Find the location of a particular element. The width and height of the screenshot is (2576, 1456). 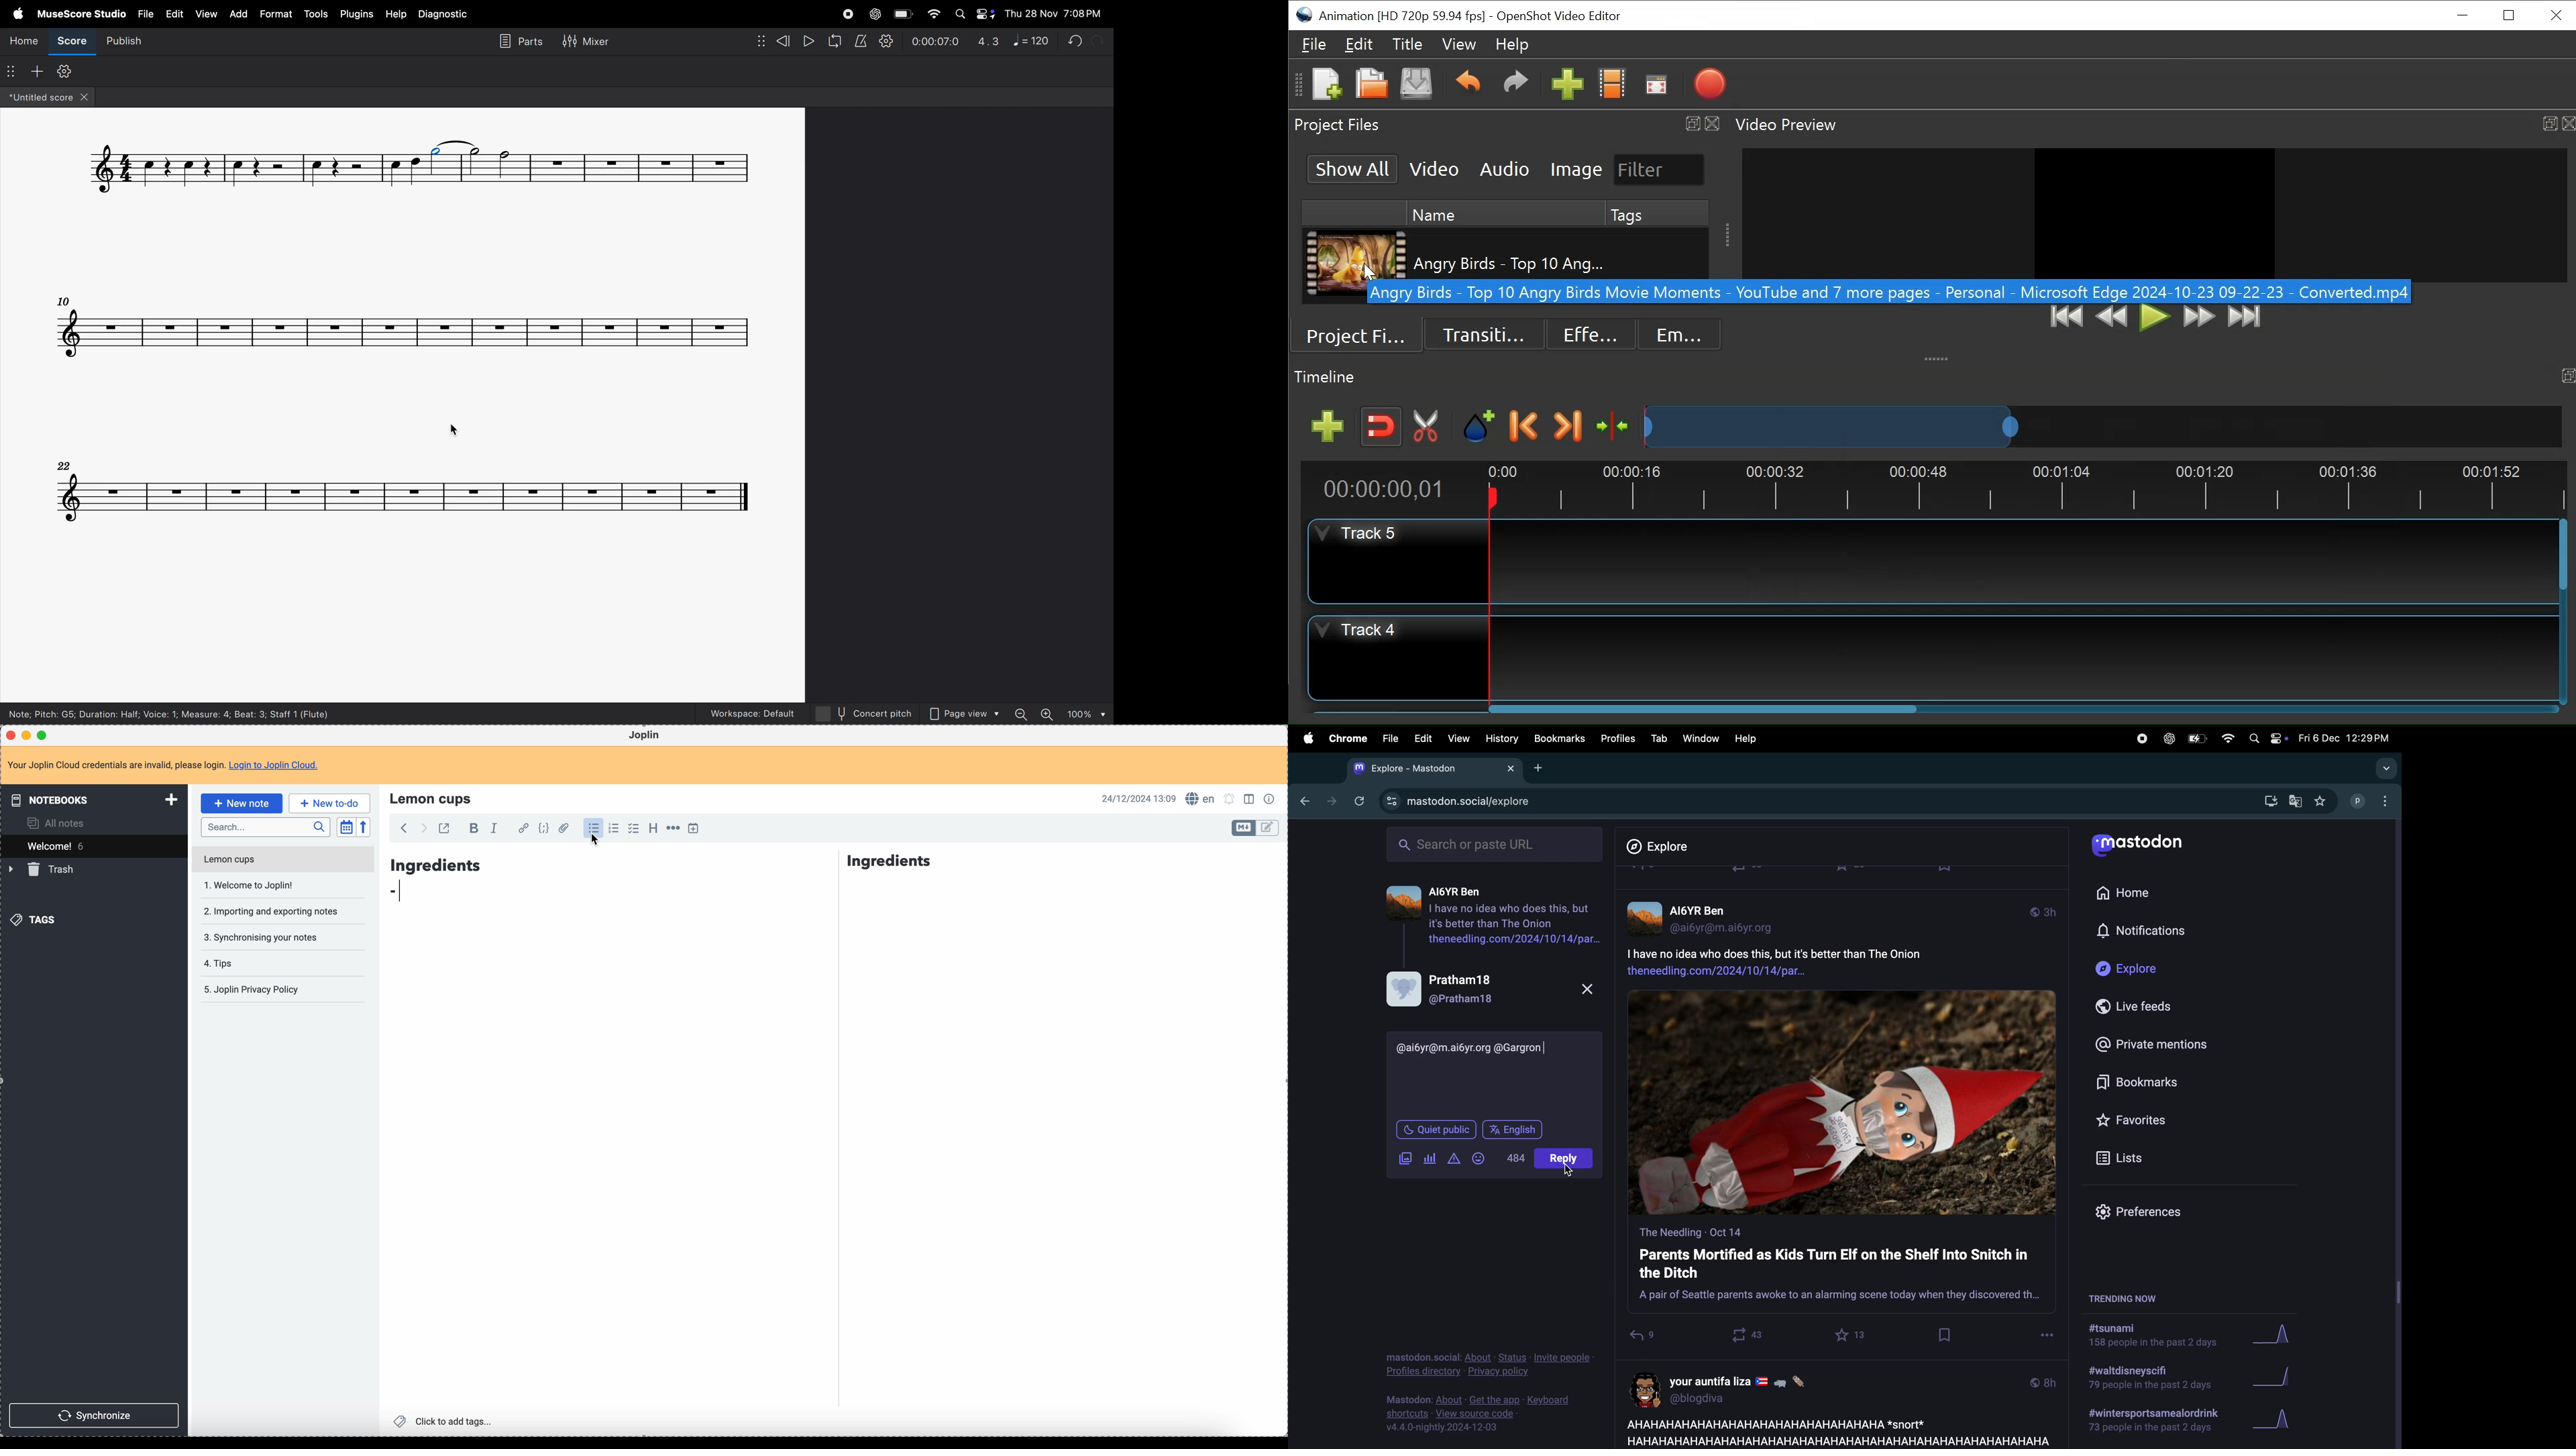

mastodon is located at coordinates (2142, 847).